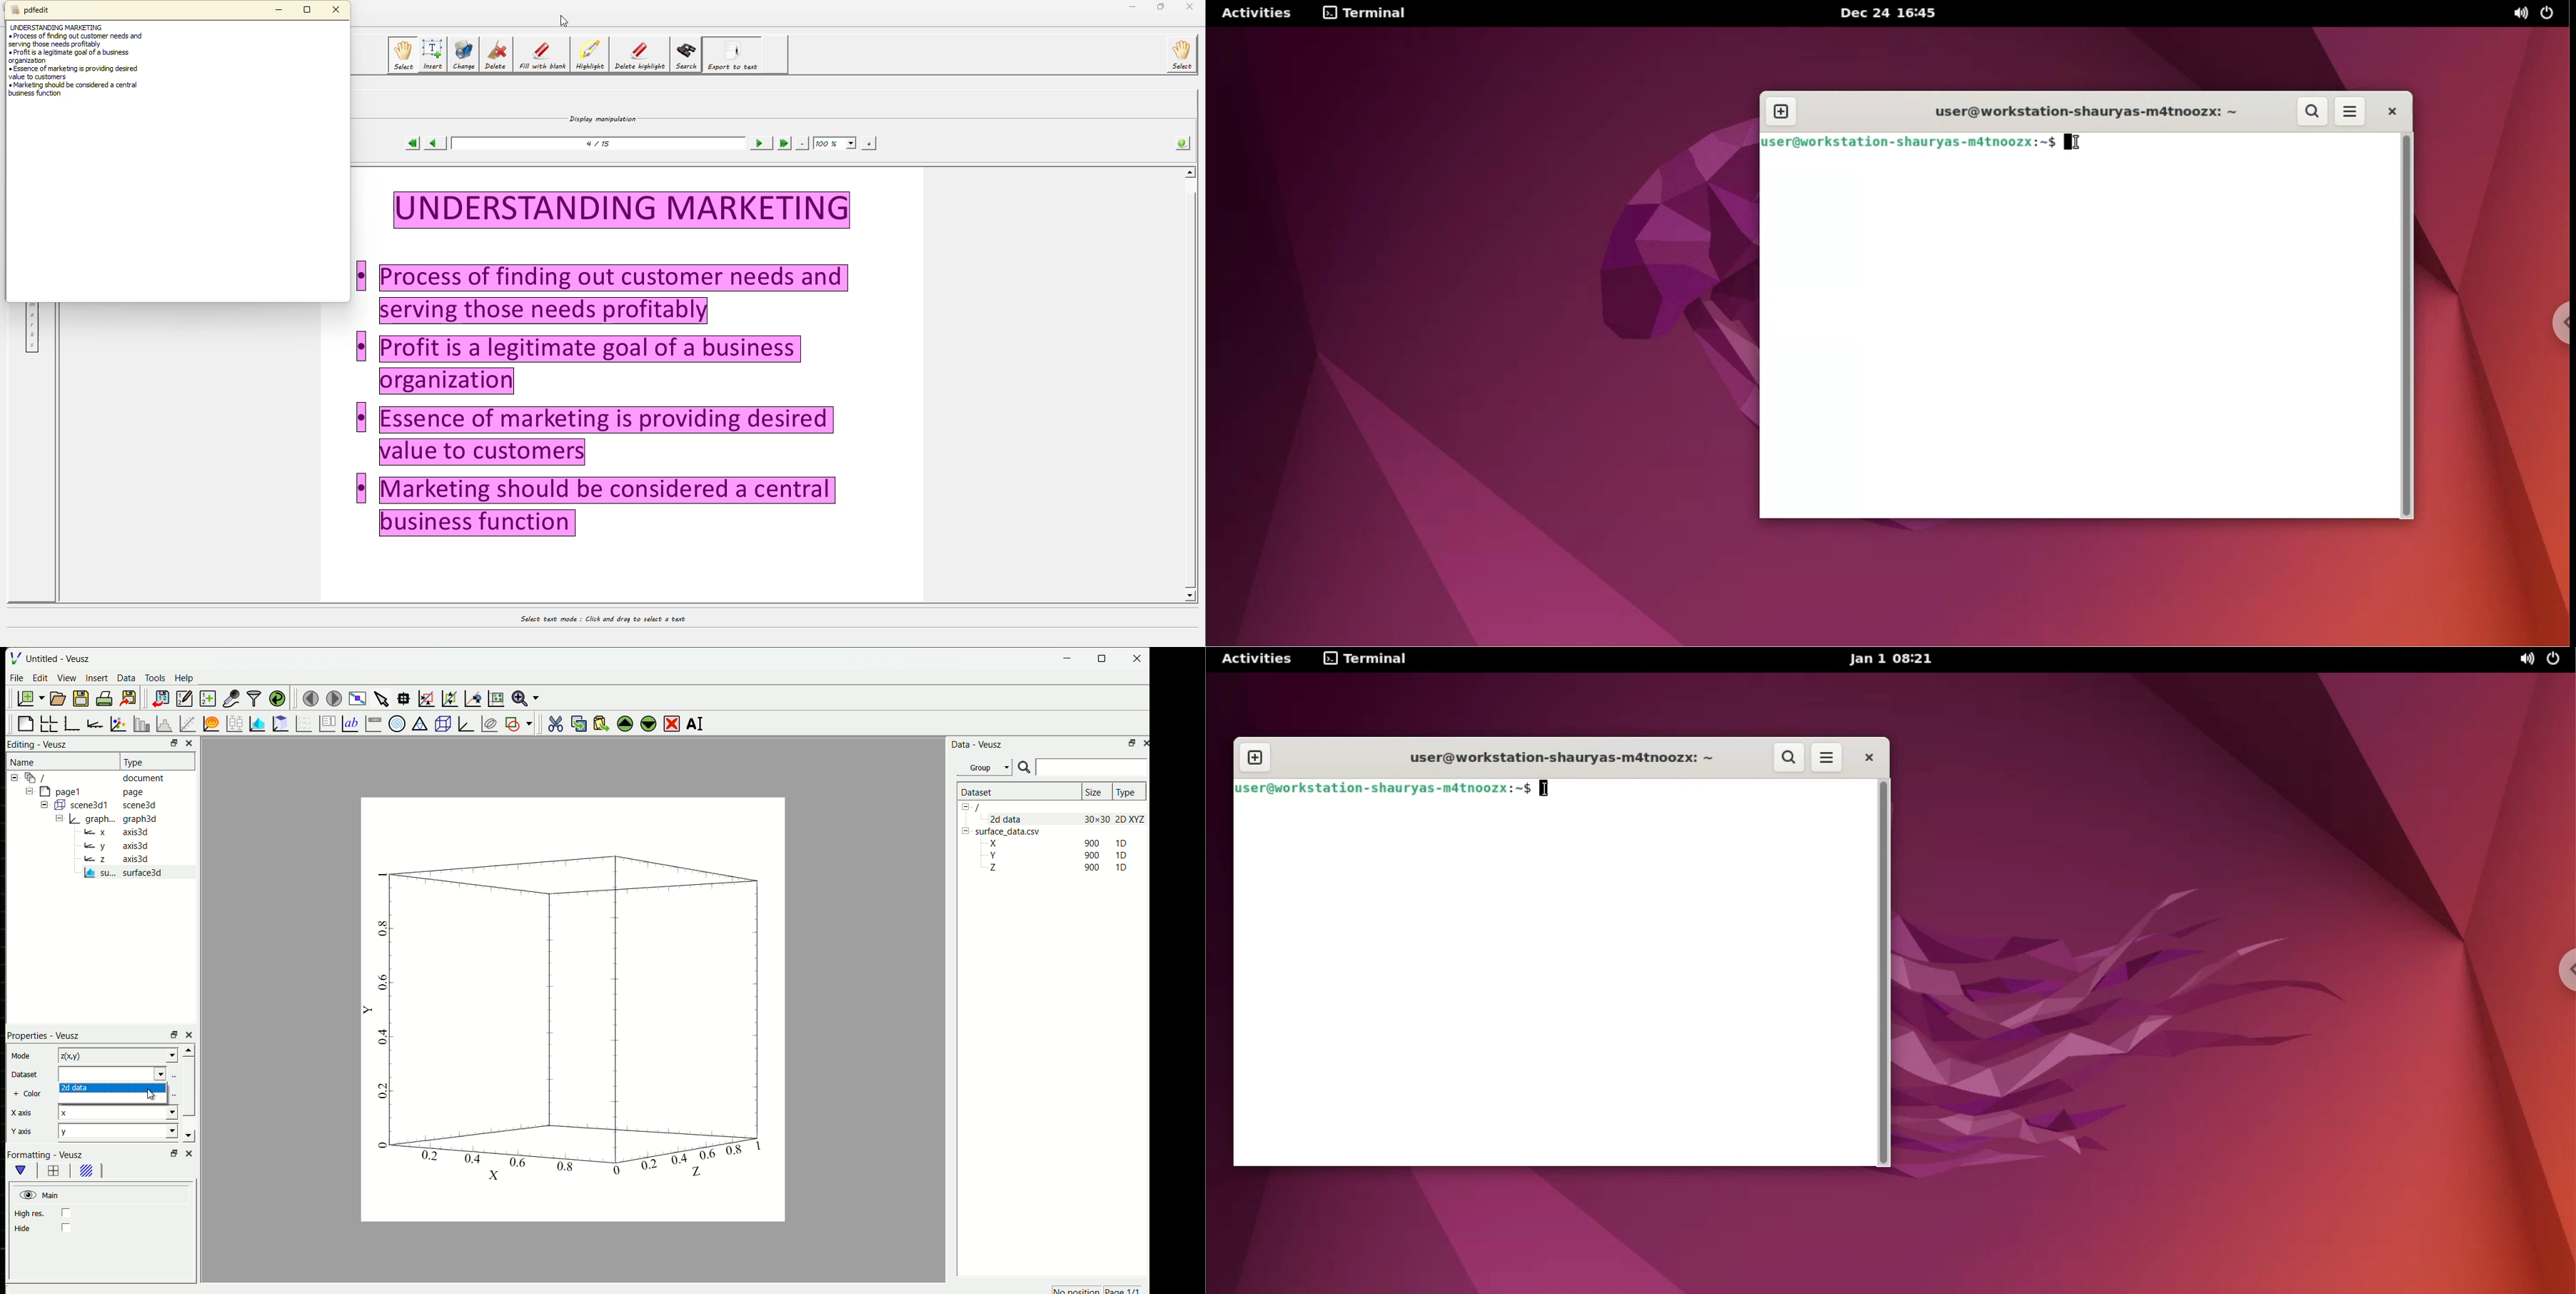  I want to click on move to the previous page, so click(311, 697).